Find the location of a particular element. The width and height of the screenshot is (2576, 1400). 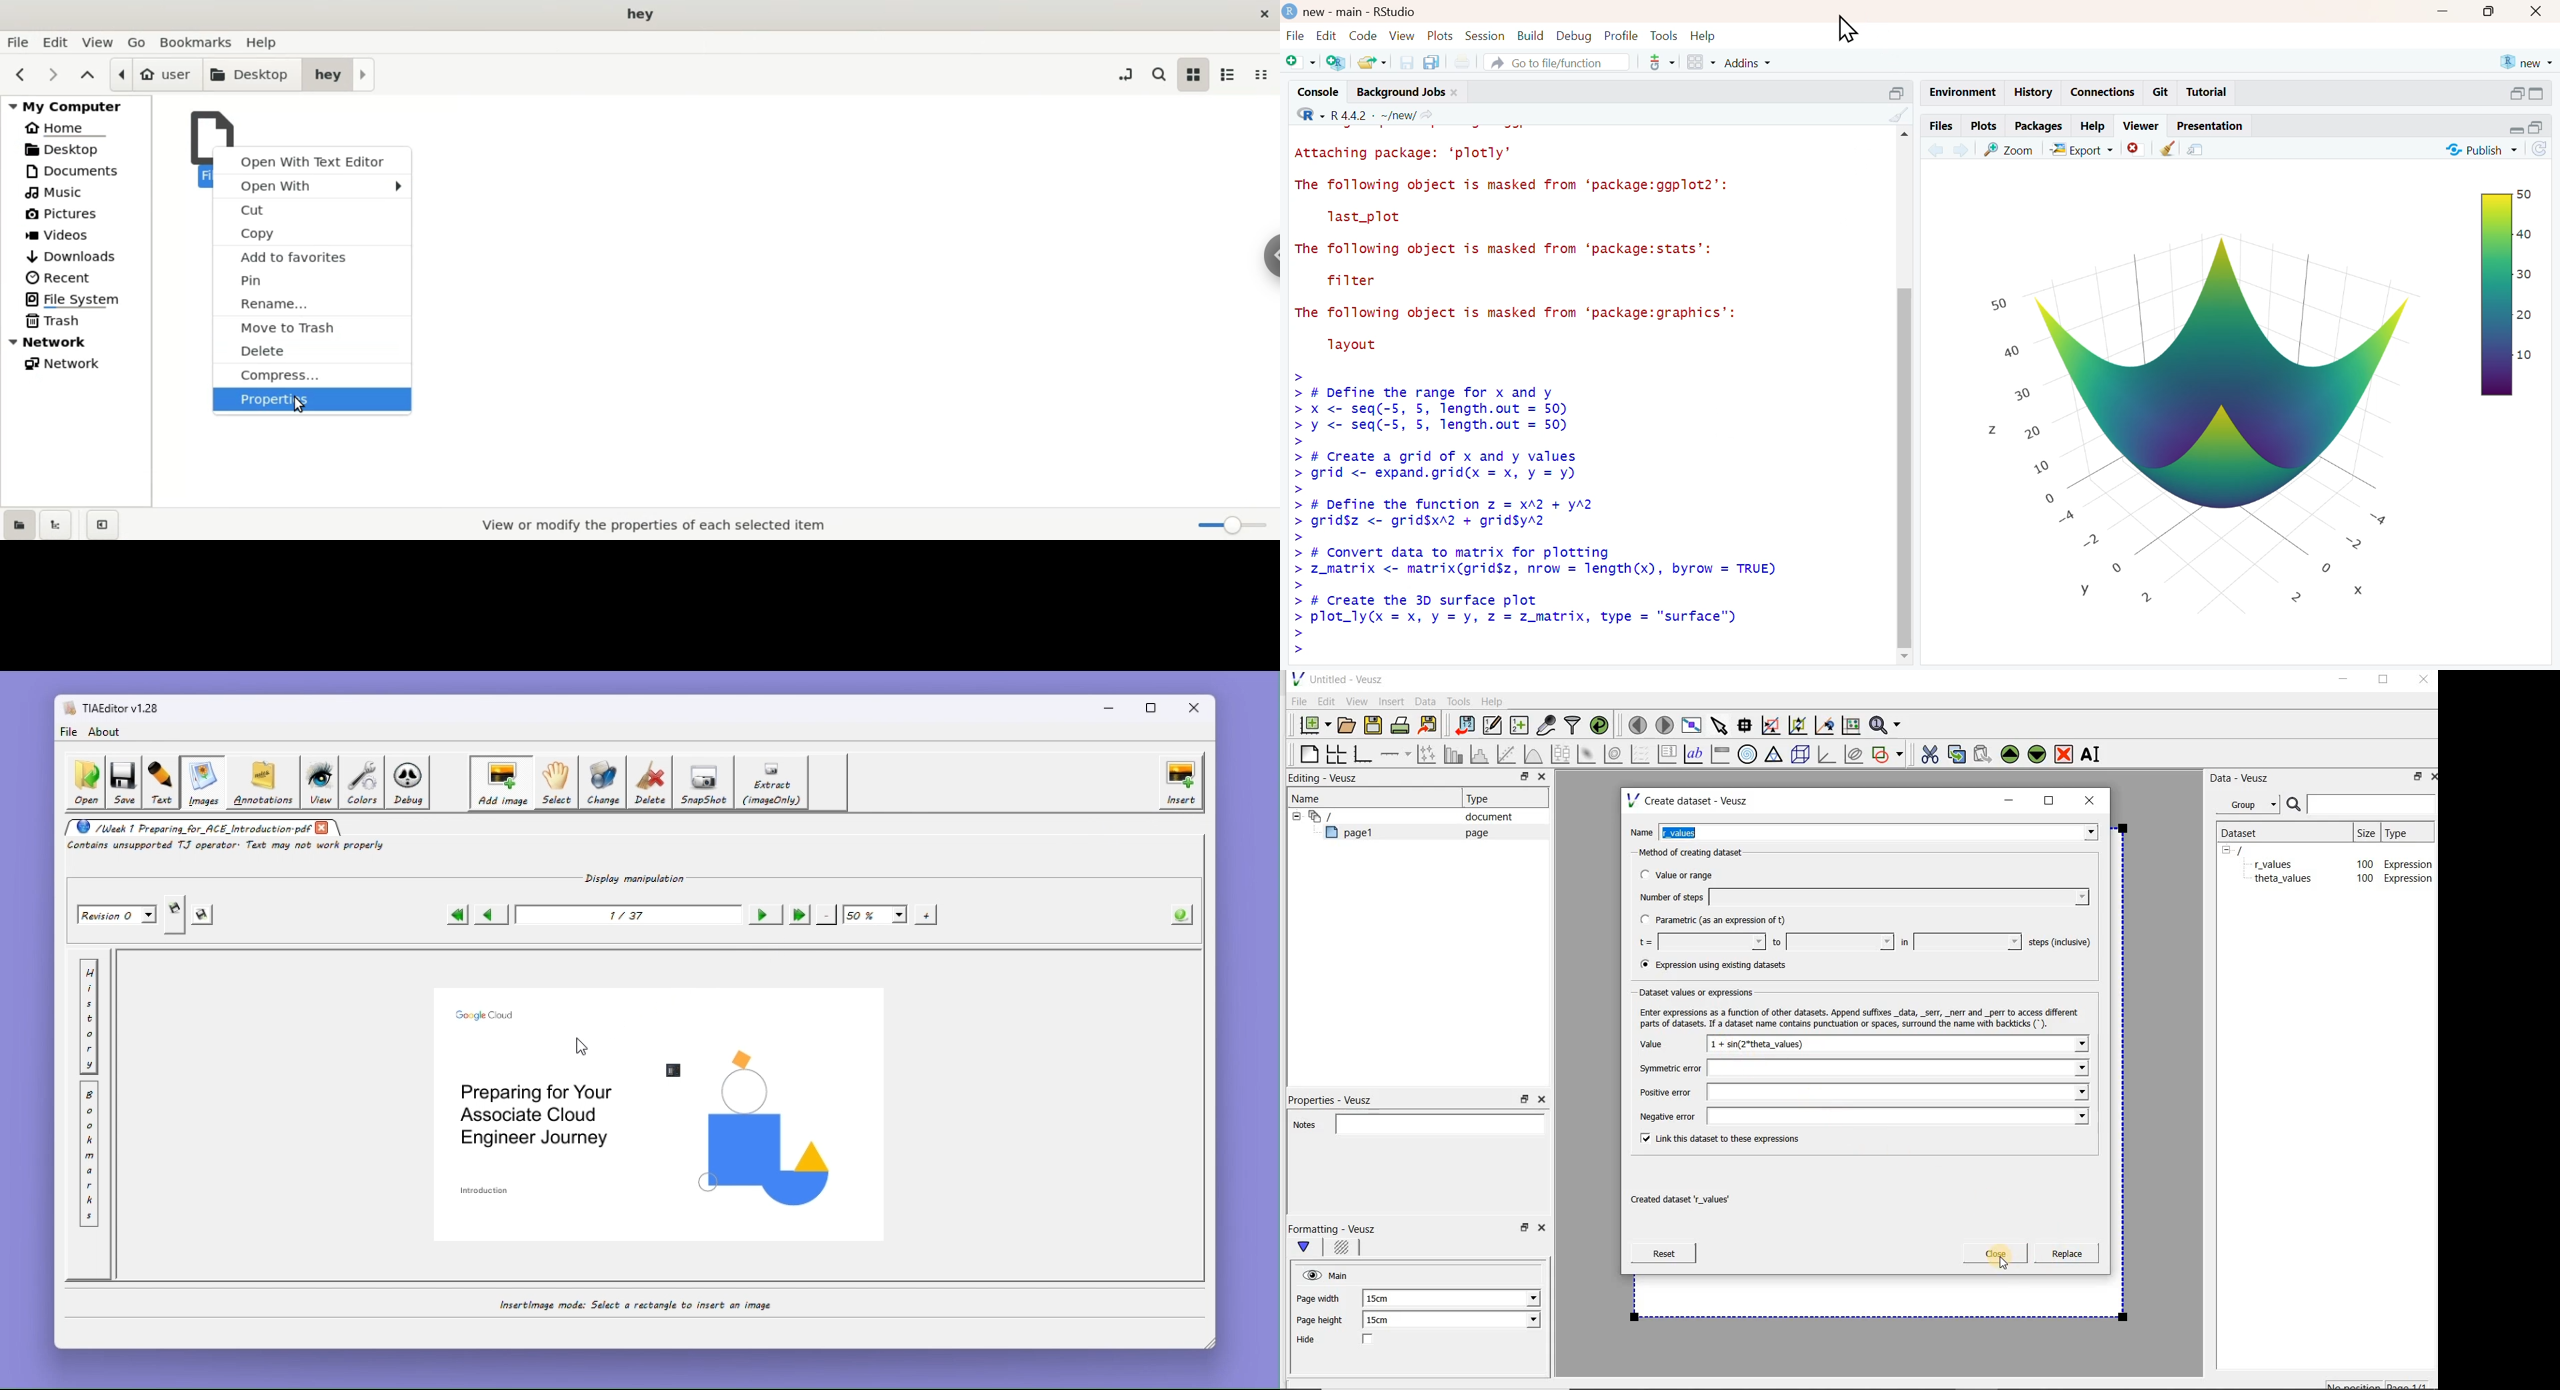

session is located at coordinates (1487, 36).